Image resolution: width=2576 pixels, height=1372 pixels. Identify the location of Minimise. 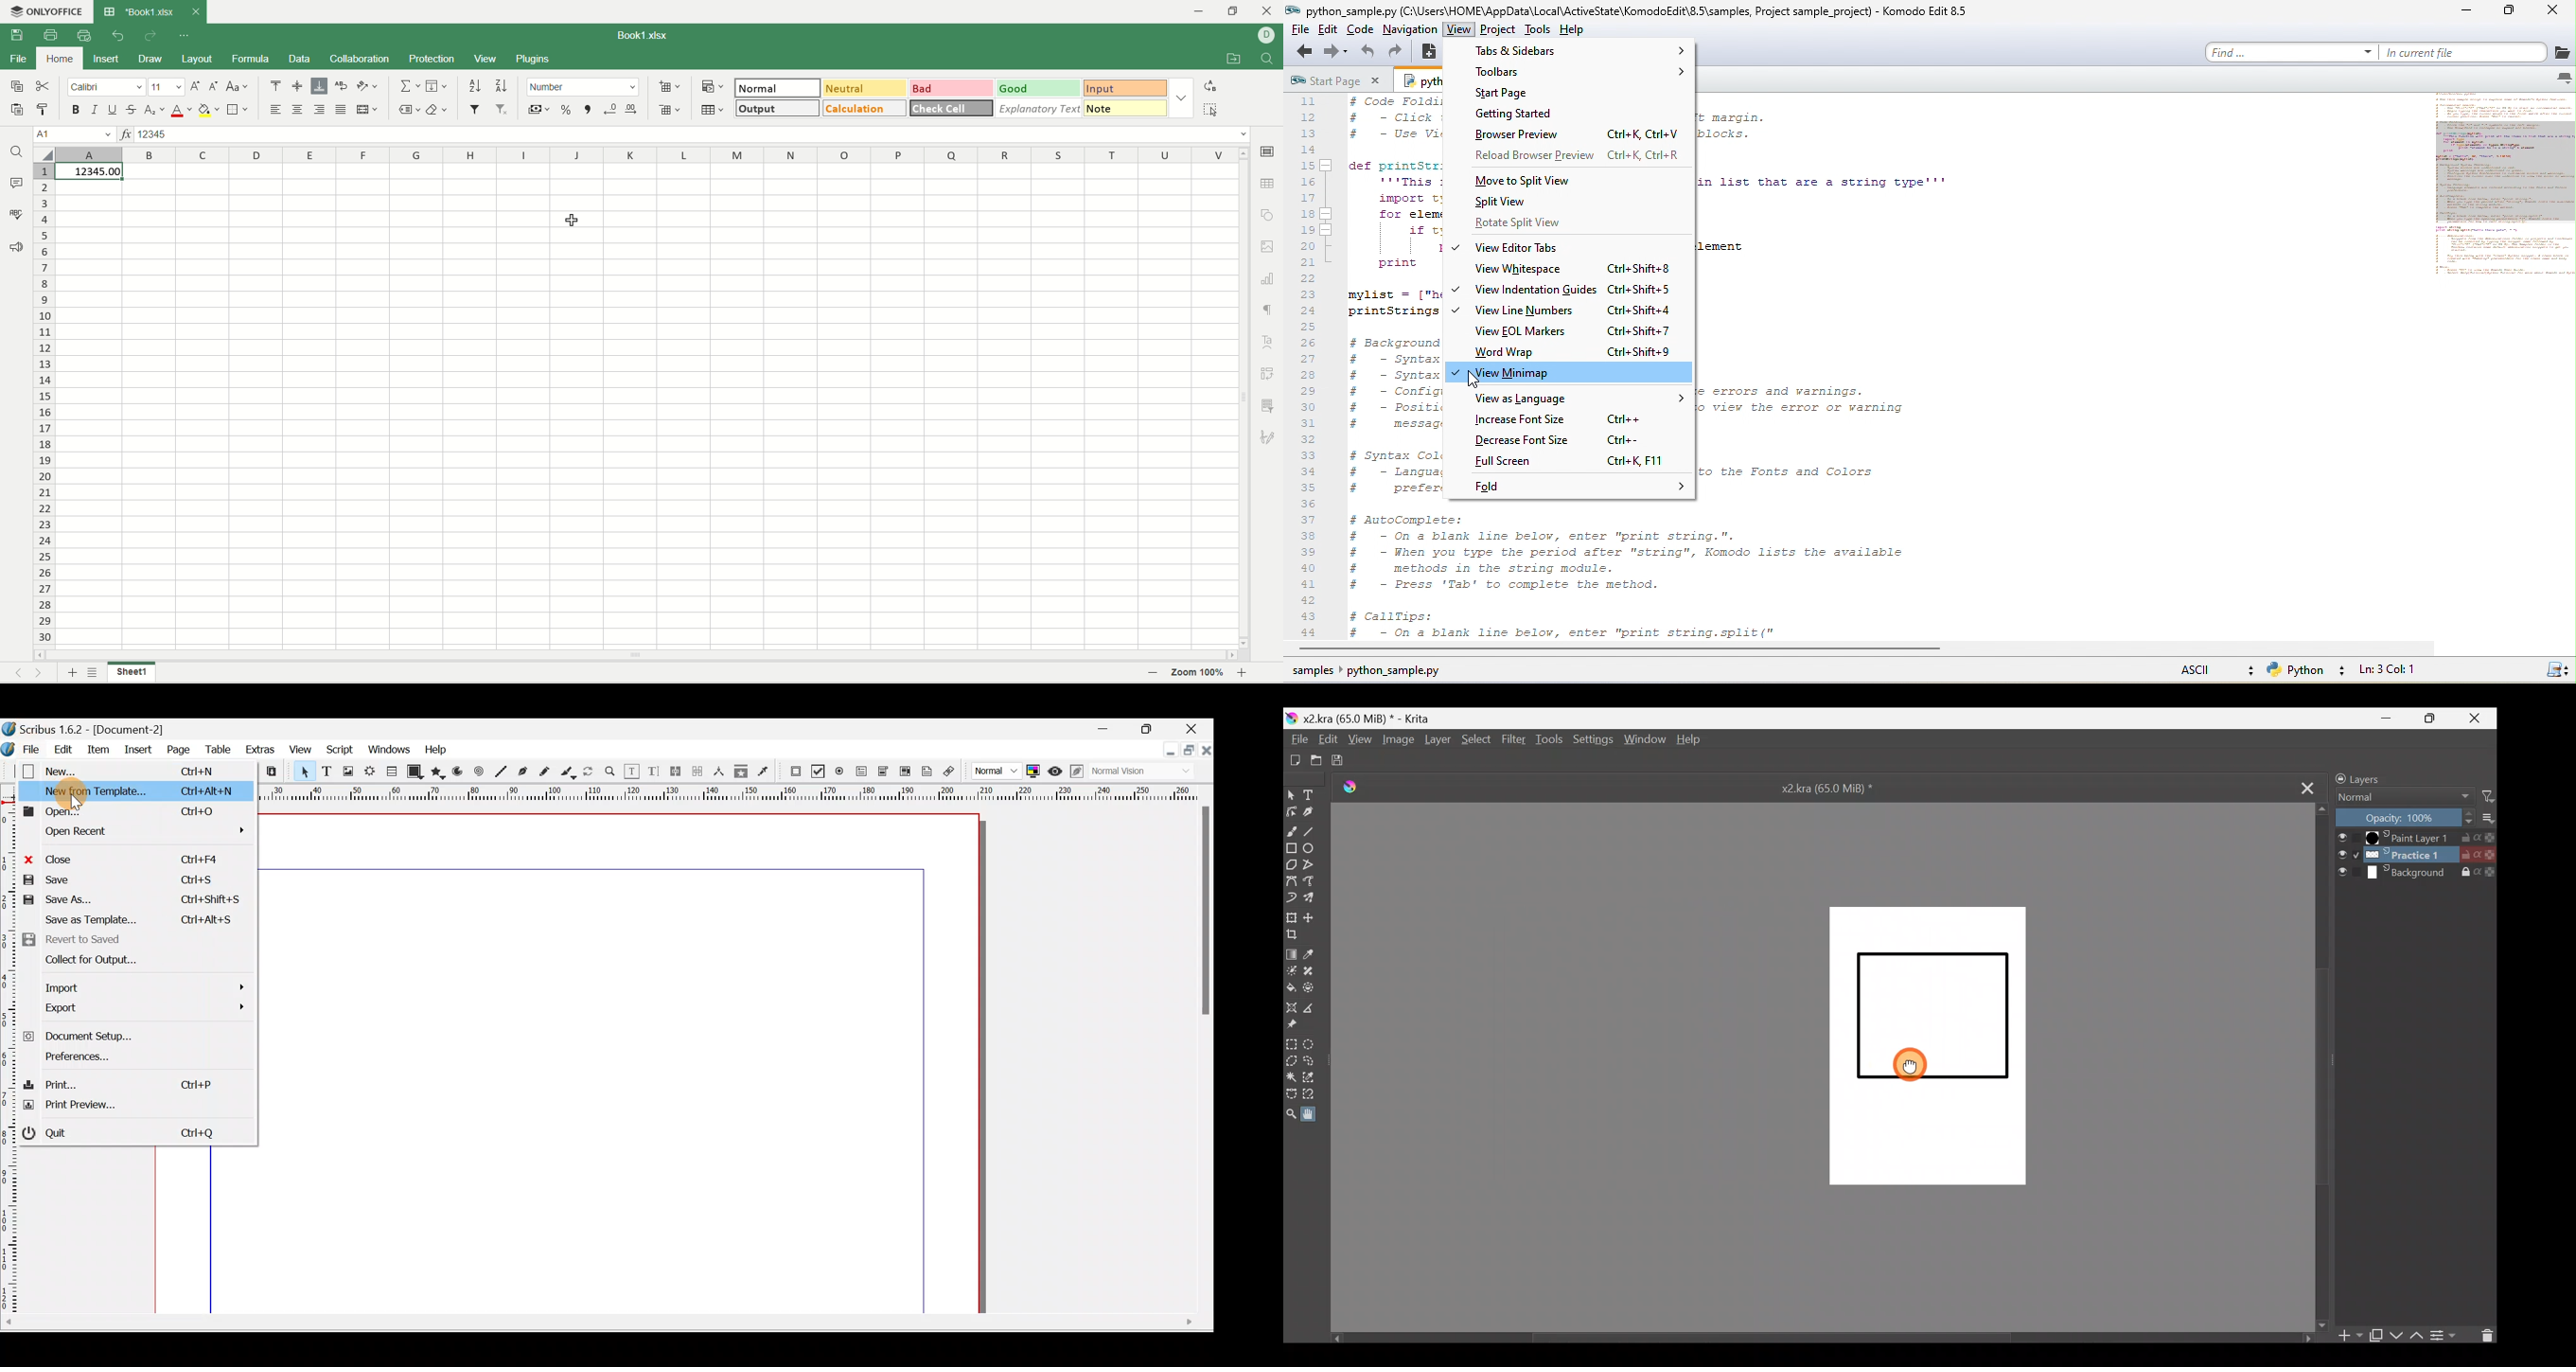
(1167, 755).